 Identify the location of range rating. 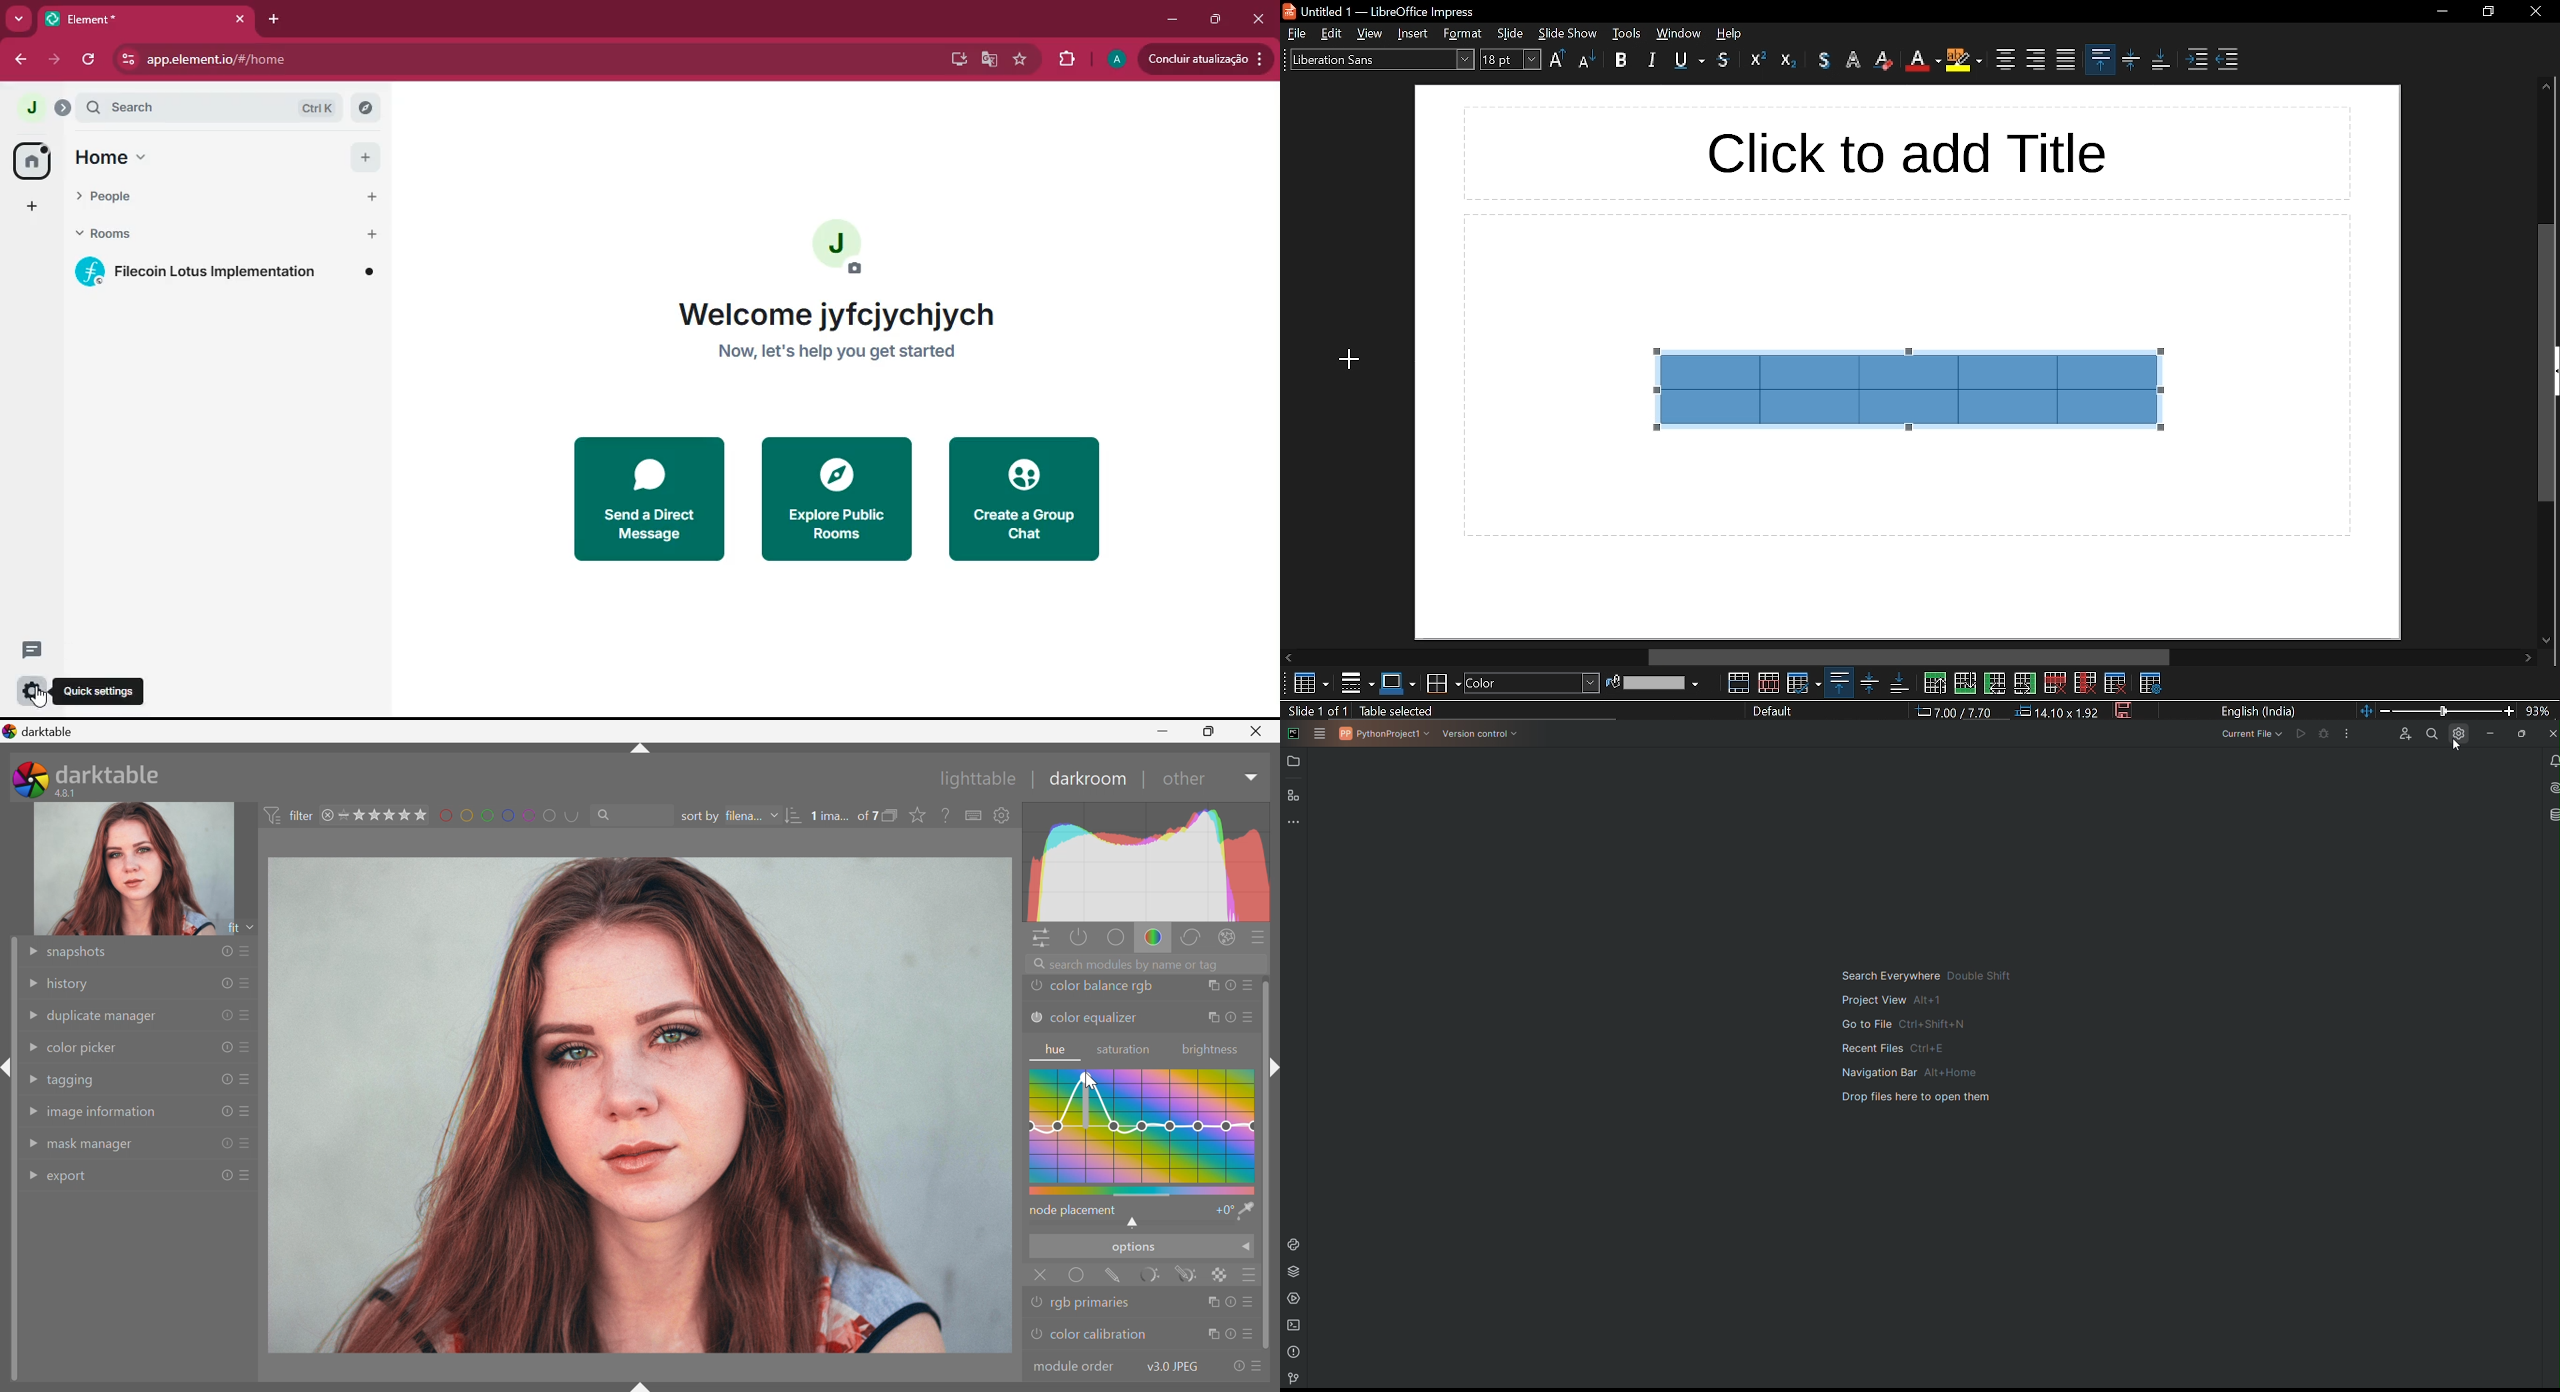
(385, 815).